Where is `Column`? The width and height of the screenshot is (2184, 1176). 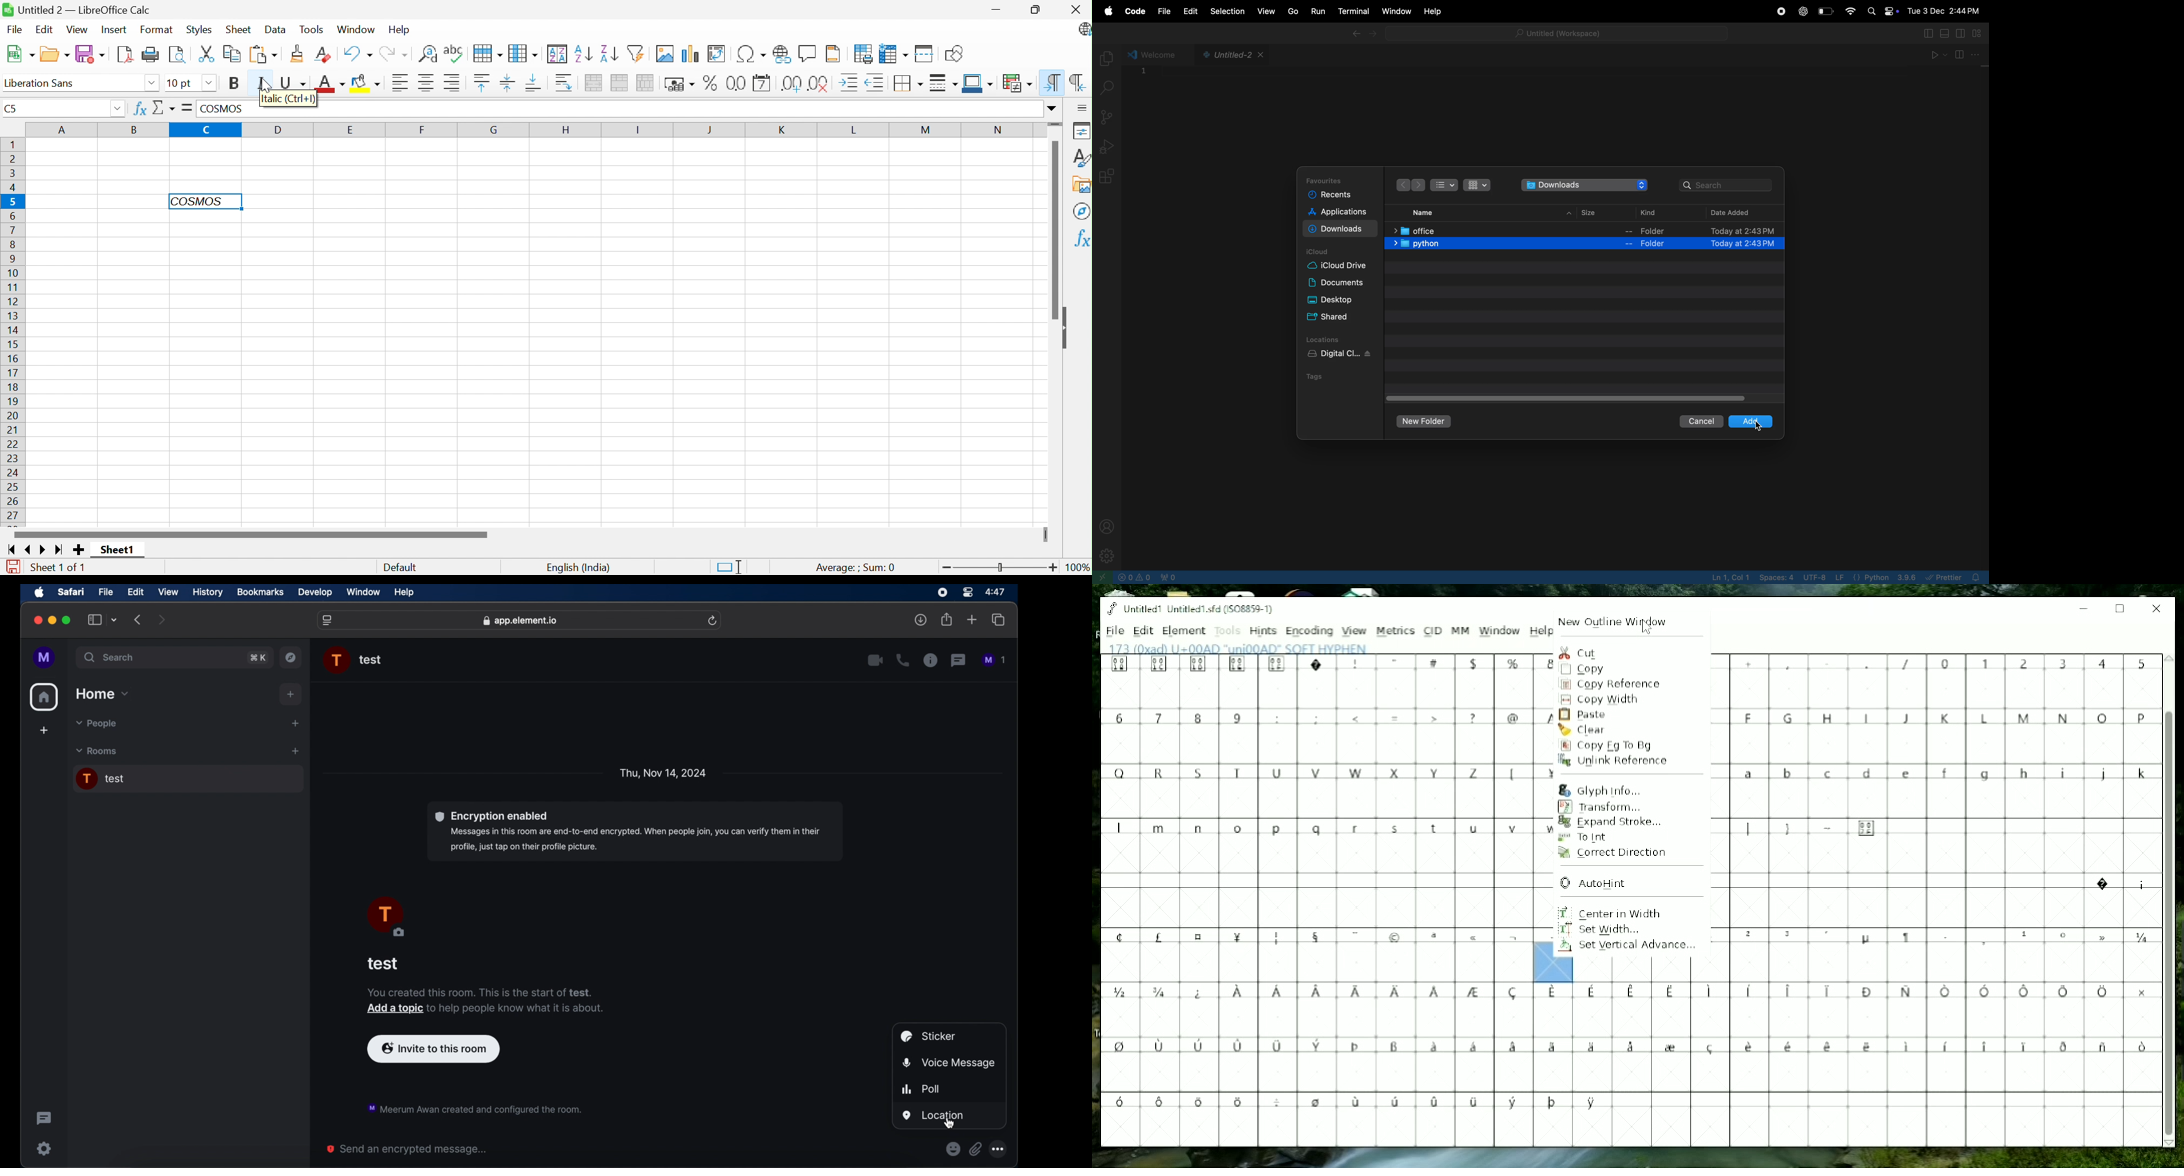
Column is located at coordinates (523, 54).